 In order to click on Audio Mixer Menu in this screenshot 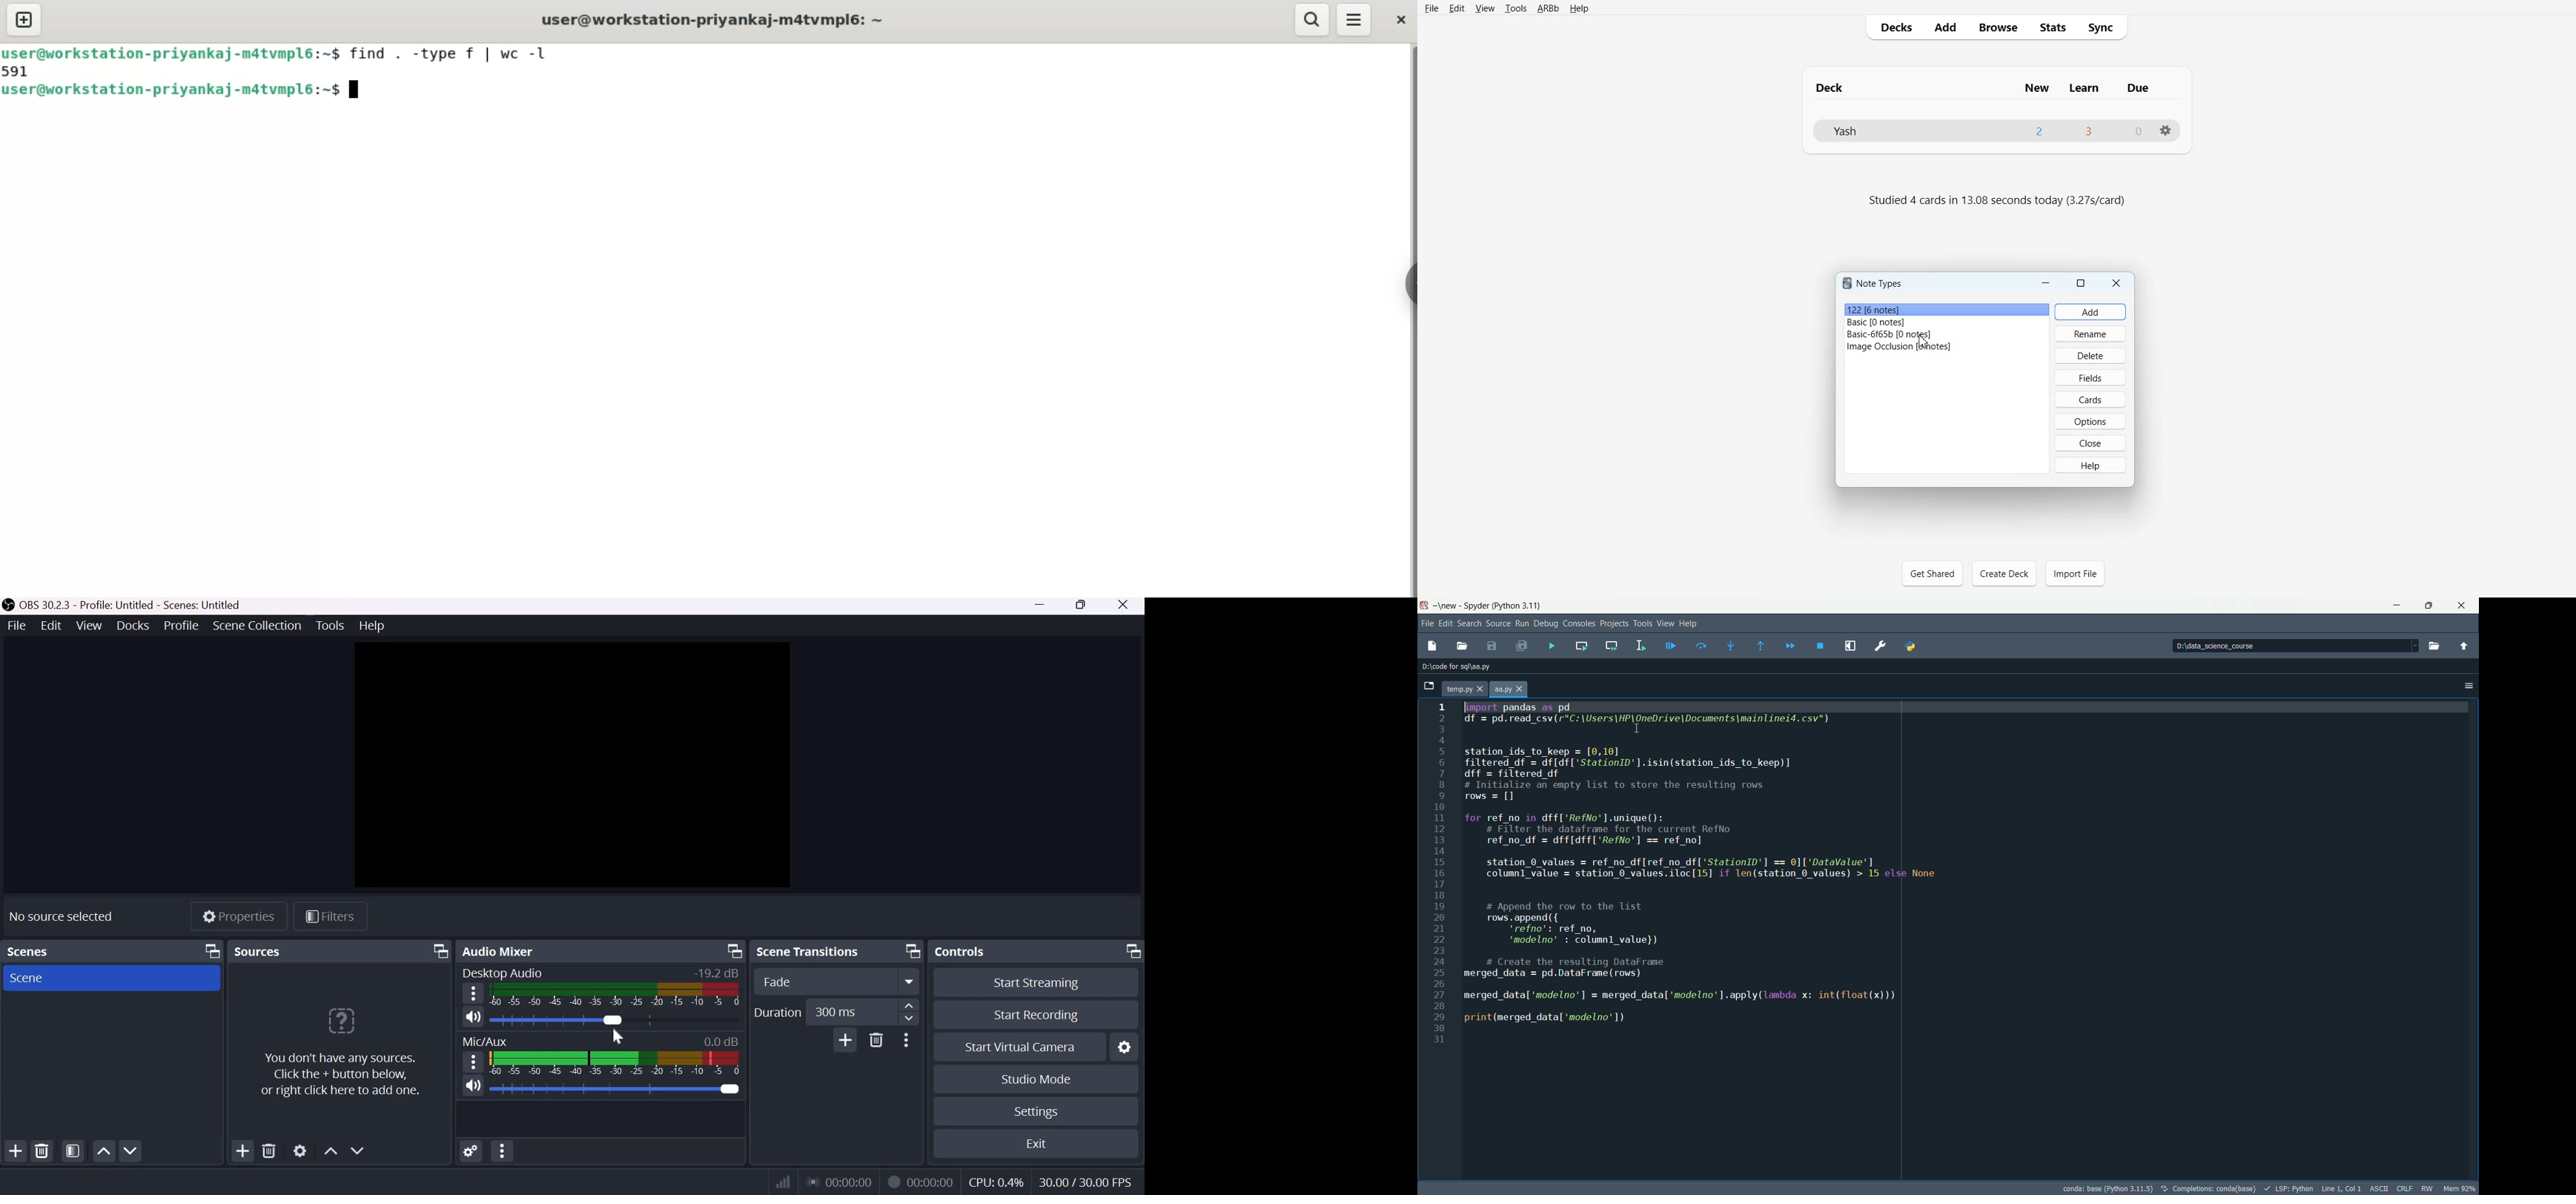, I will do `click(502, 1152)`.